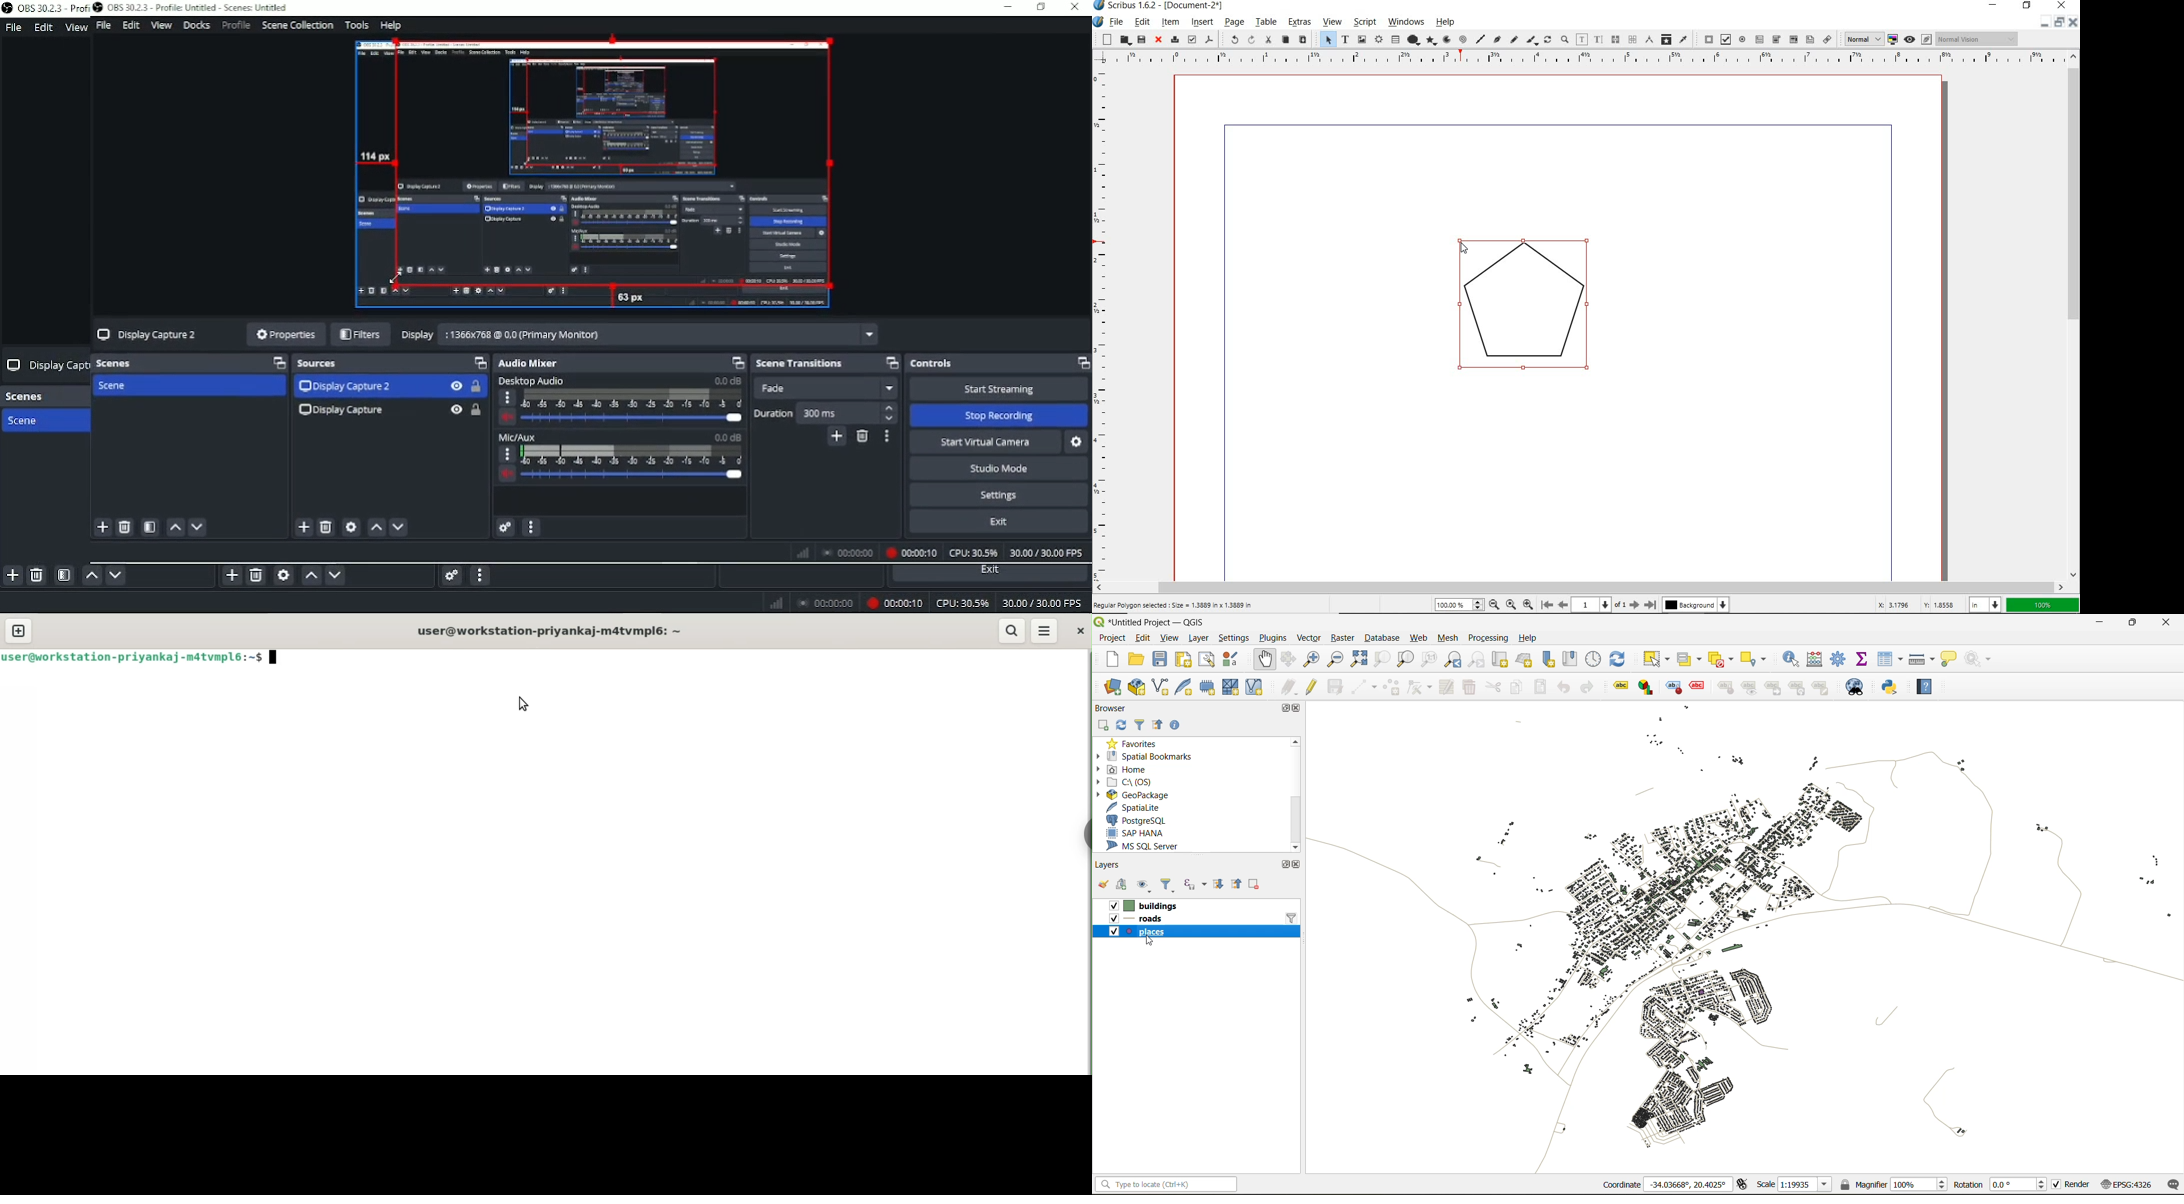 Image resolution: width=2184 pixels, height=1204 pixels. What do you see at coordinates (1077, 440) in the screenshot?
I see `Settings` at bounding box center [1077, 440].